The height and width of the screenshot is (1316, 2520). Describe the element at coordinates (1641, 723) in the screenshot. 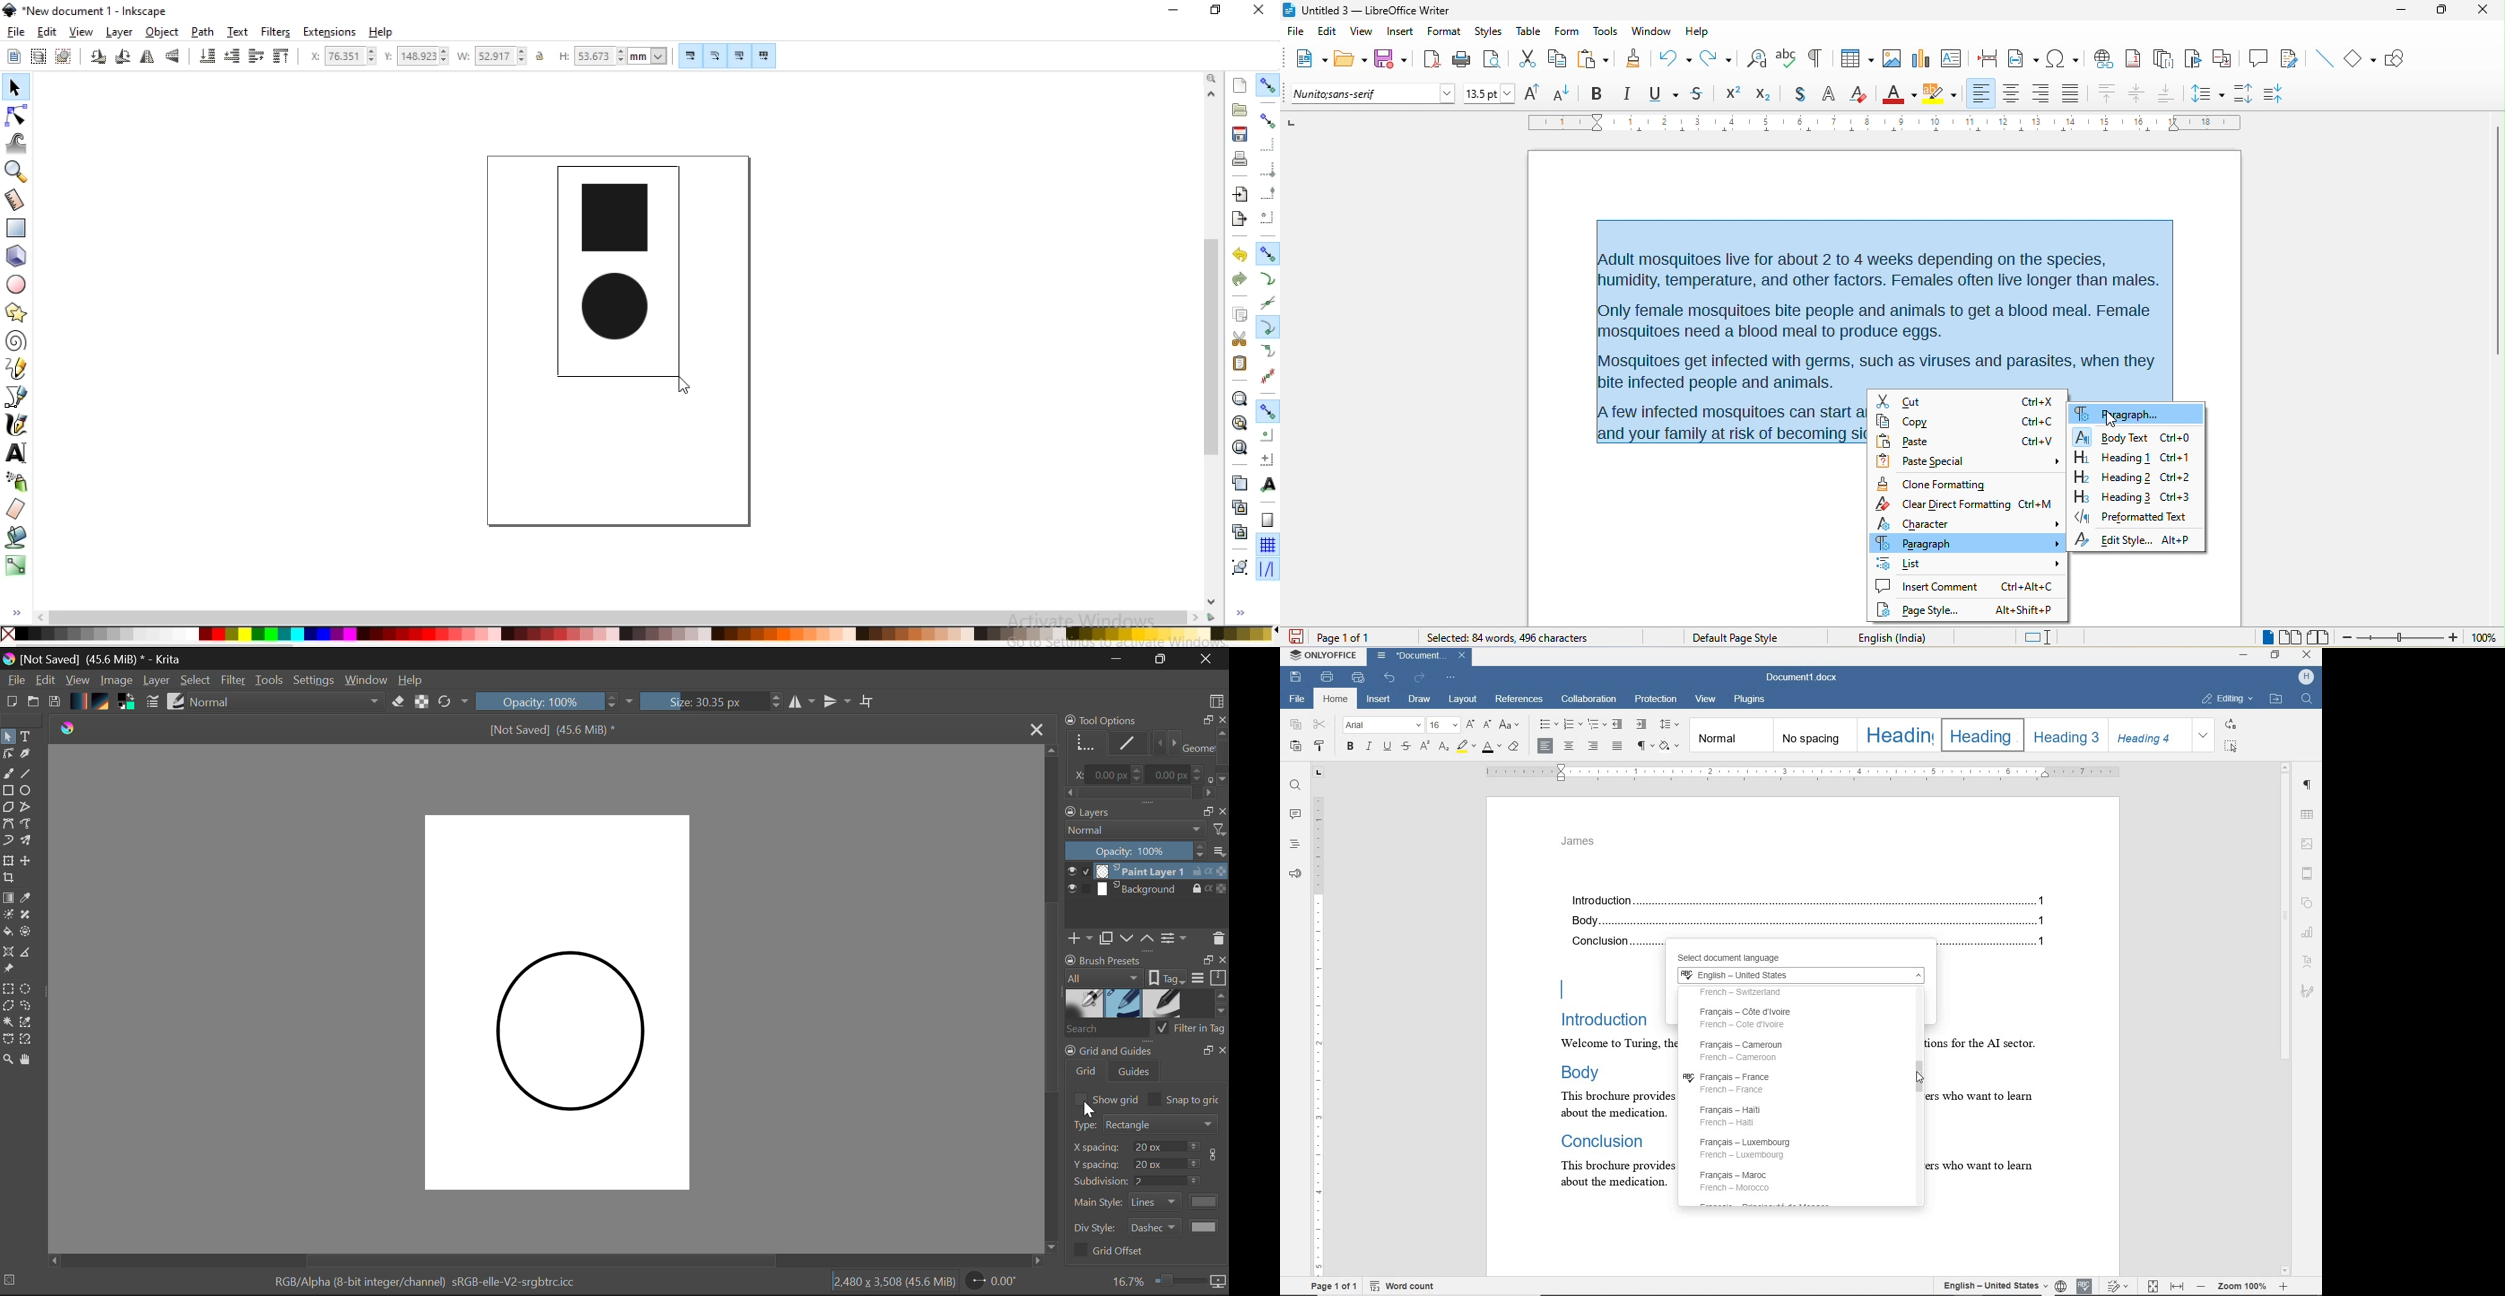

I see `increase indent` at that location.